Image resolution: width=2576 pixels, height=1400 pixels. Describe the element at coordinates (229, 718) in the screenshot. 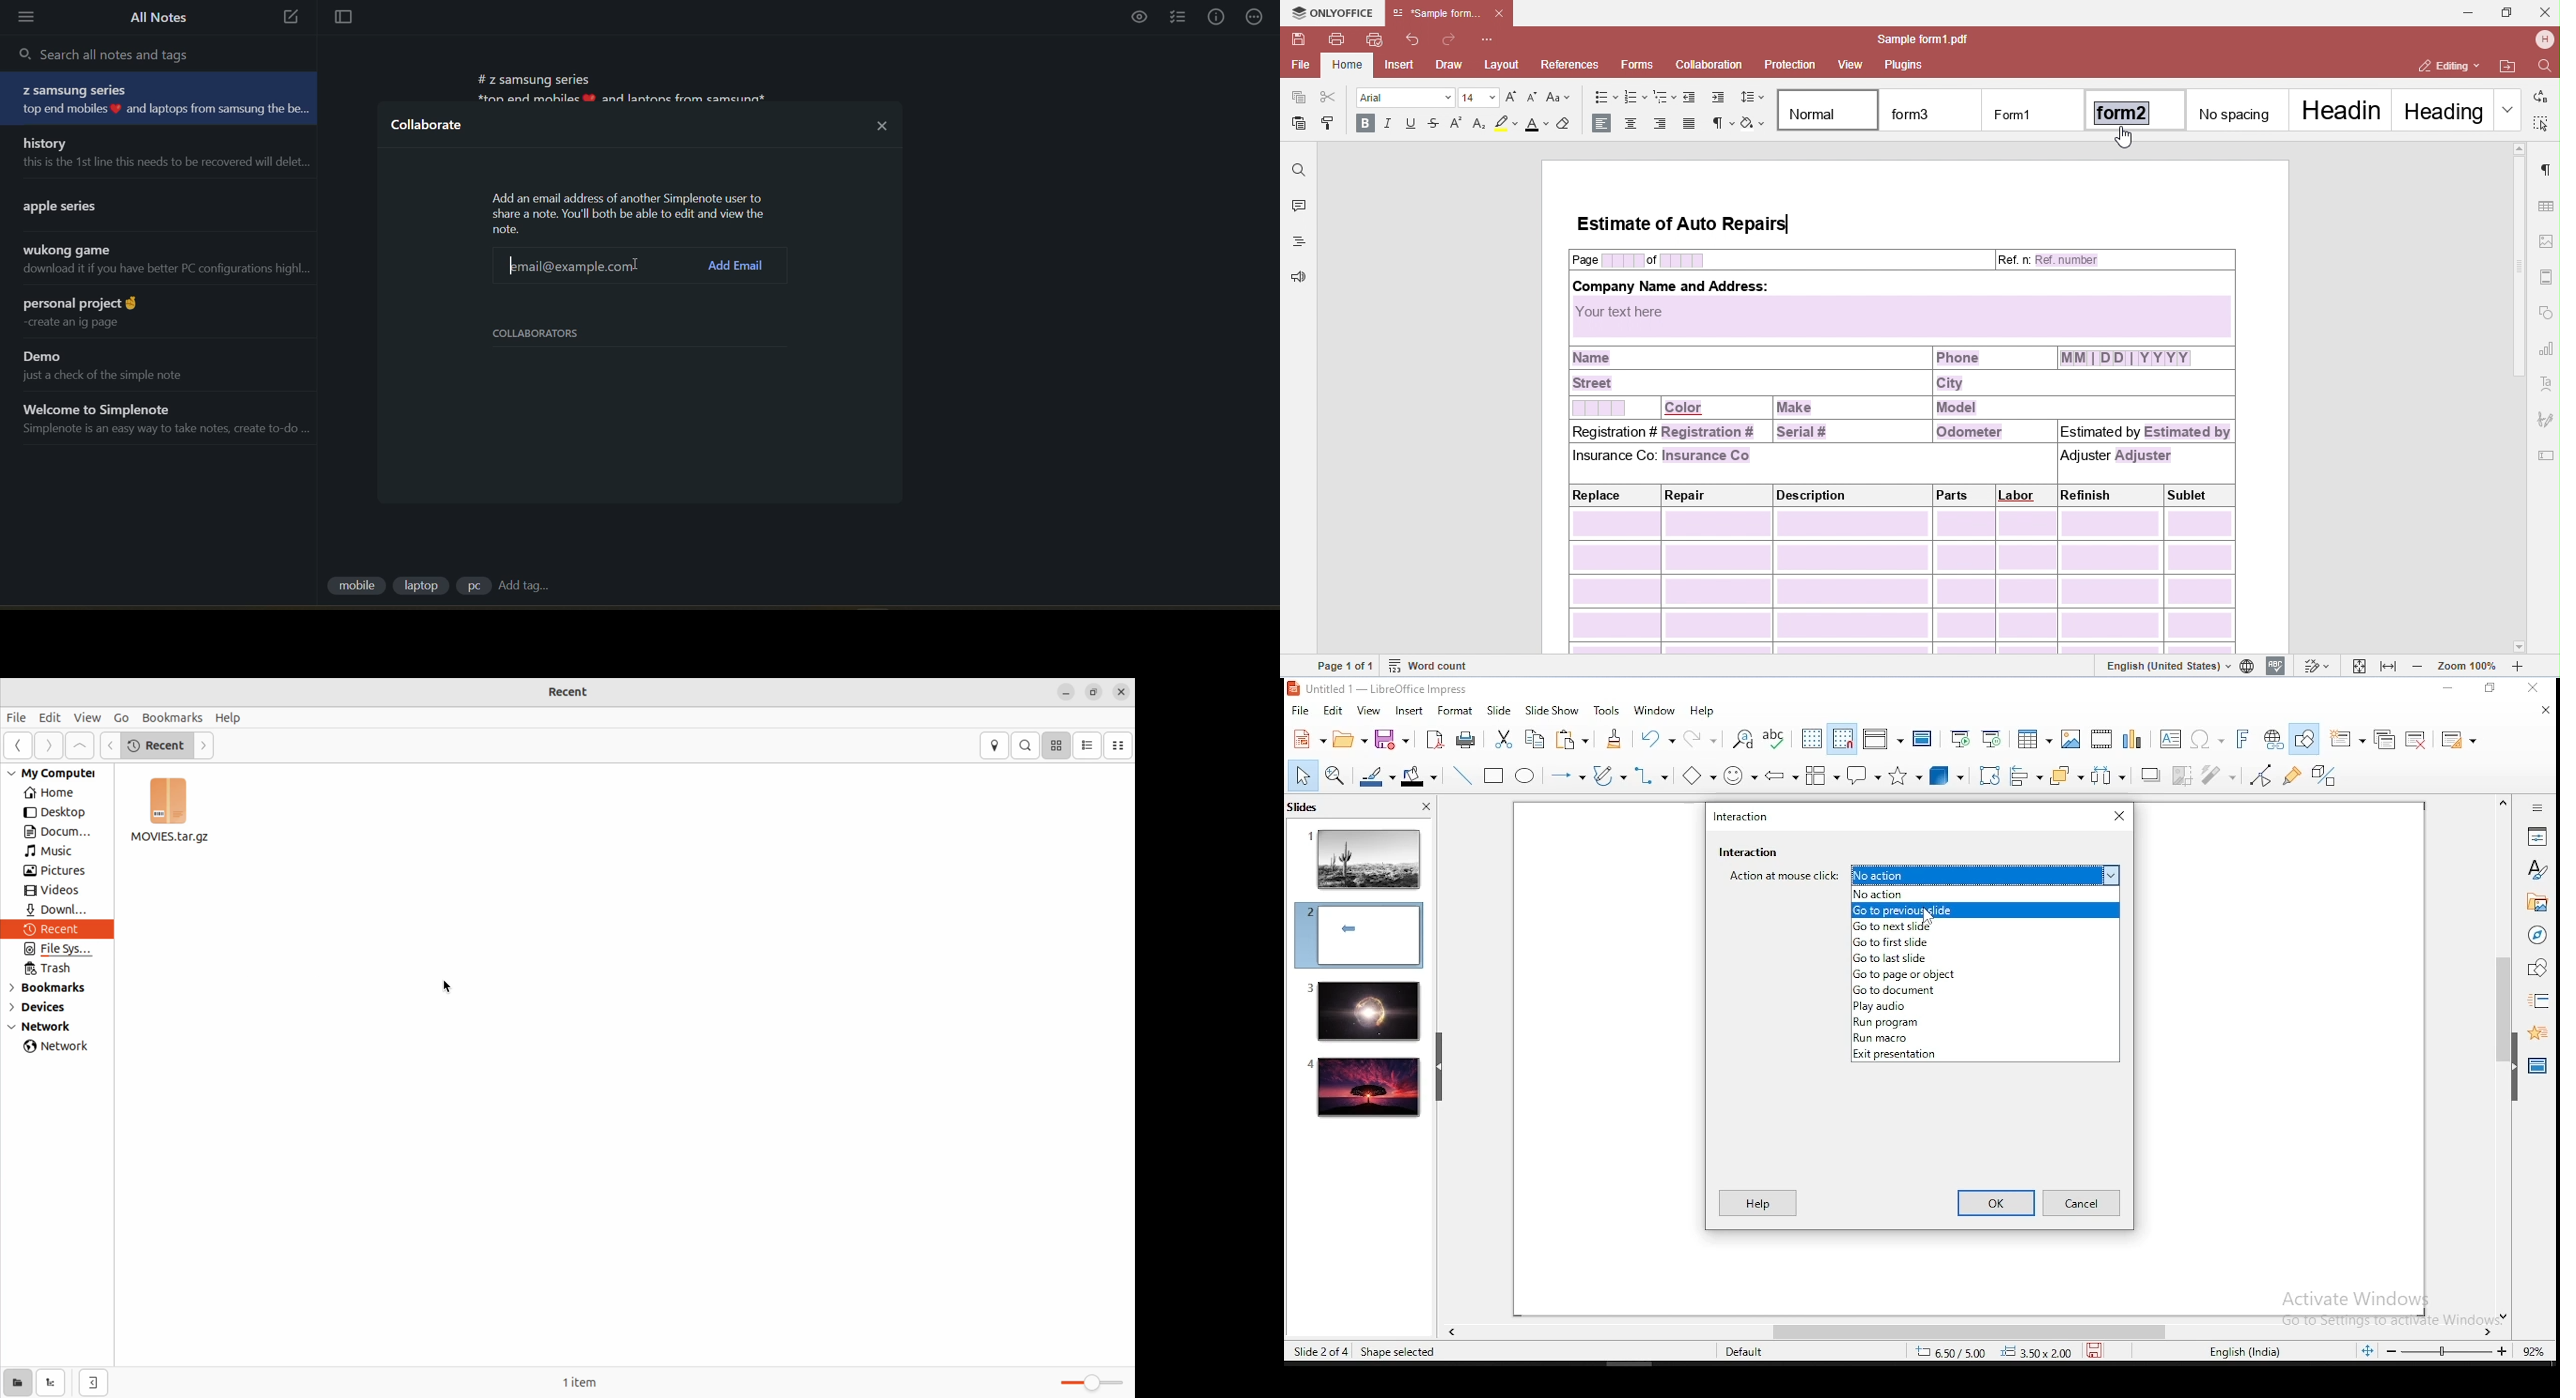

I see `help` at that location.